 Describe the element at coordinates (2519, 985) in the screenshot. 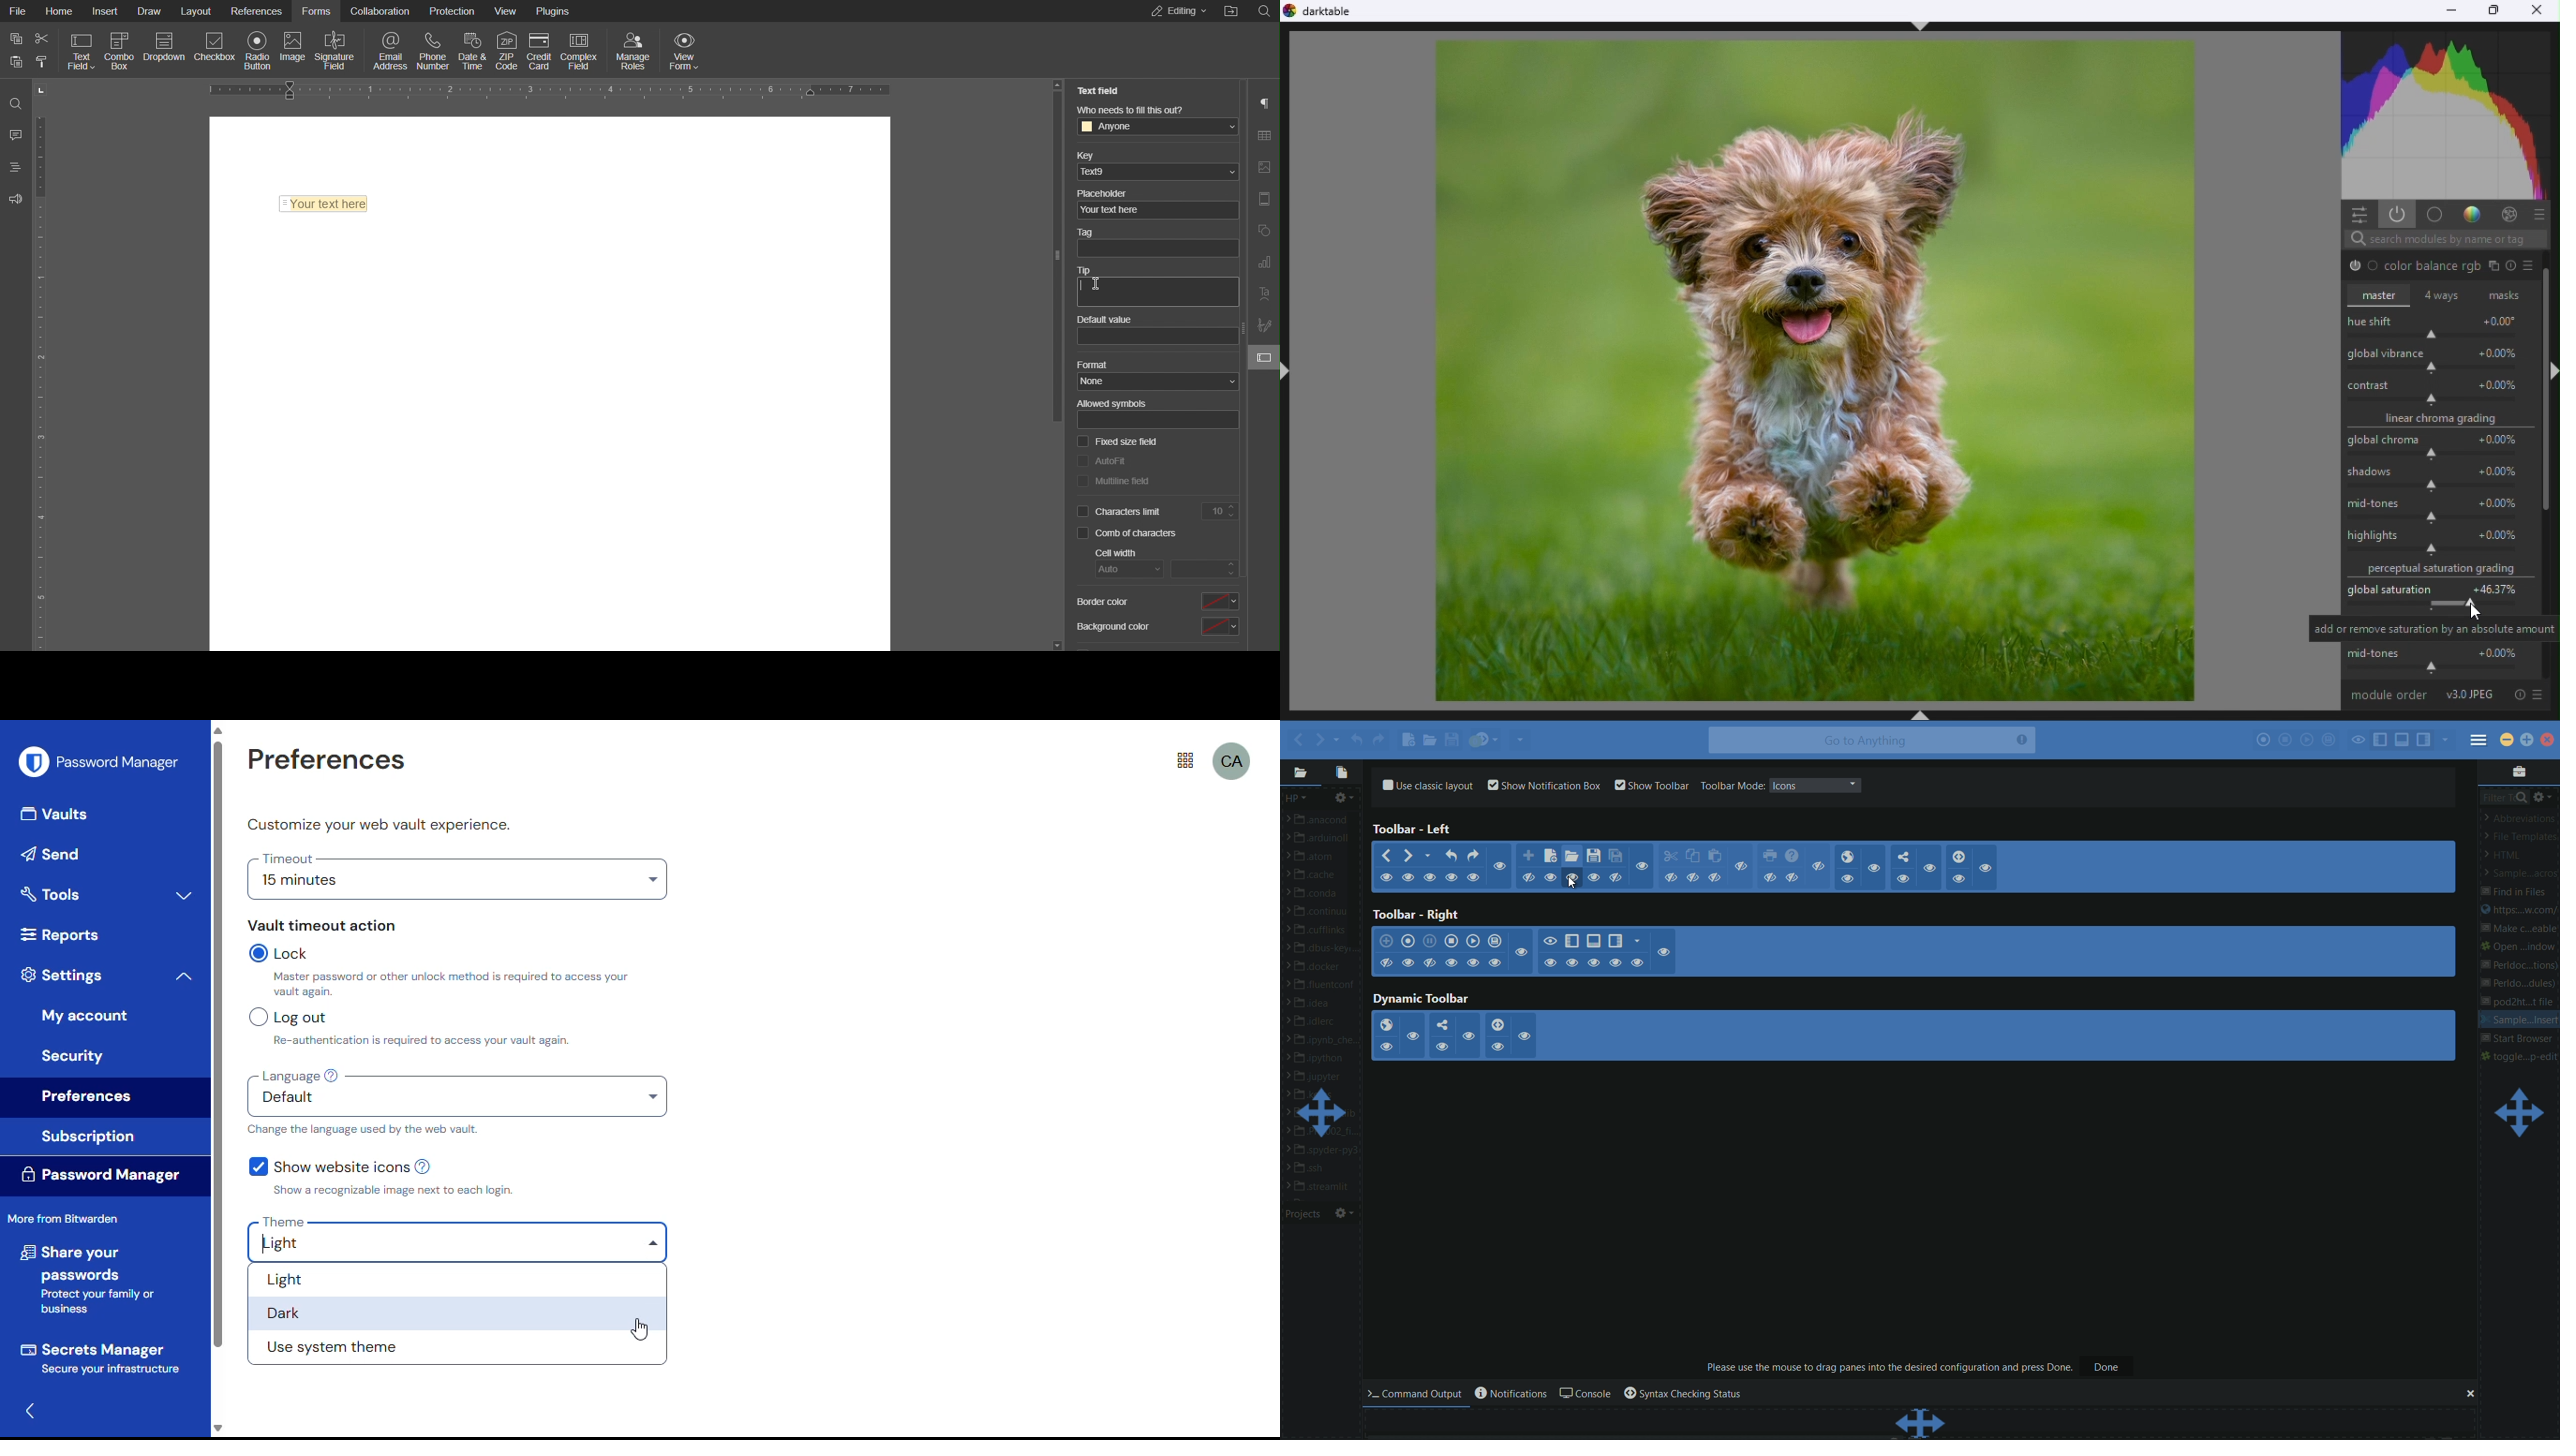

I see `Perldo...dules)` at that location.